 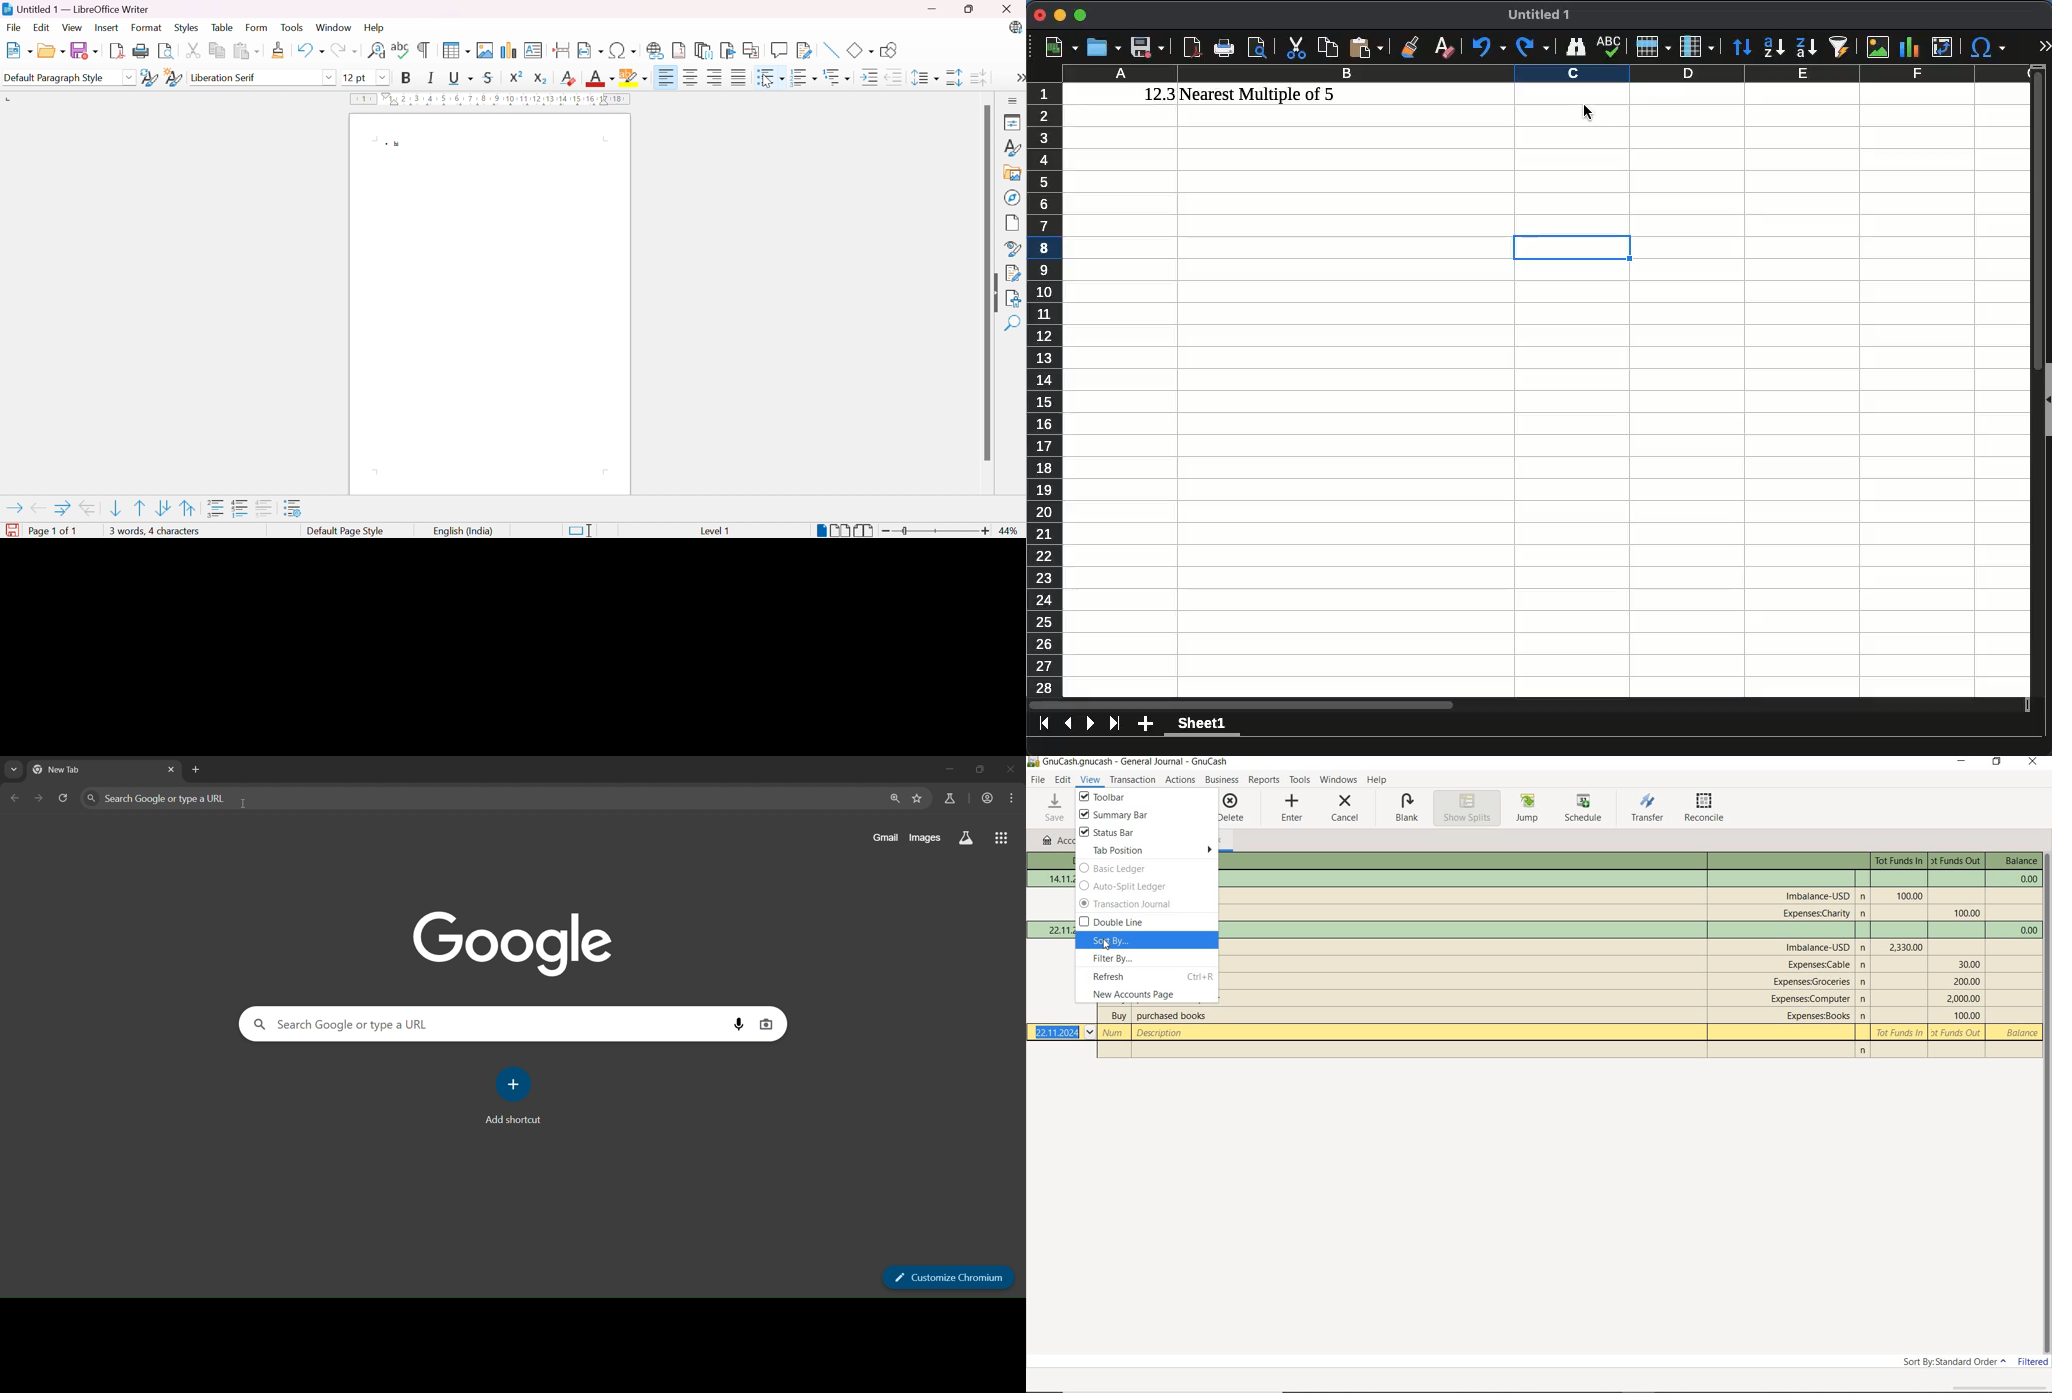 I want to click on English (India), so click(x=464, y=532).